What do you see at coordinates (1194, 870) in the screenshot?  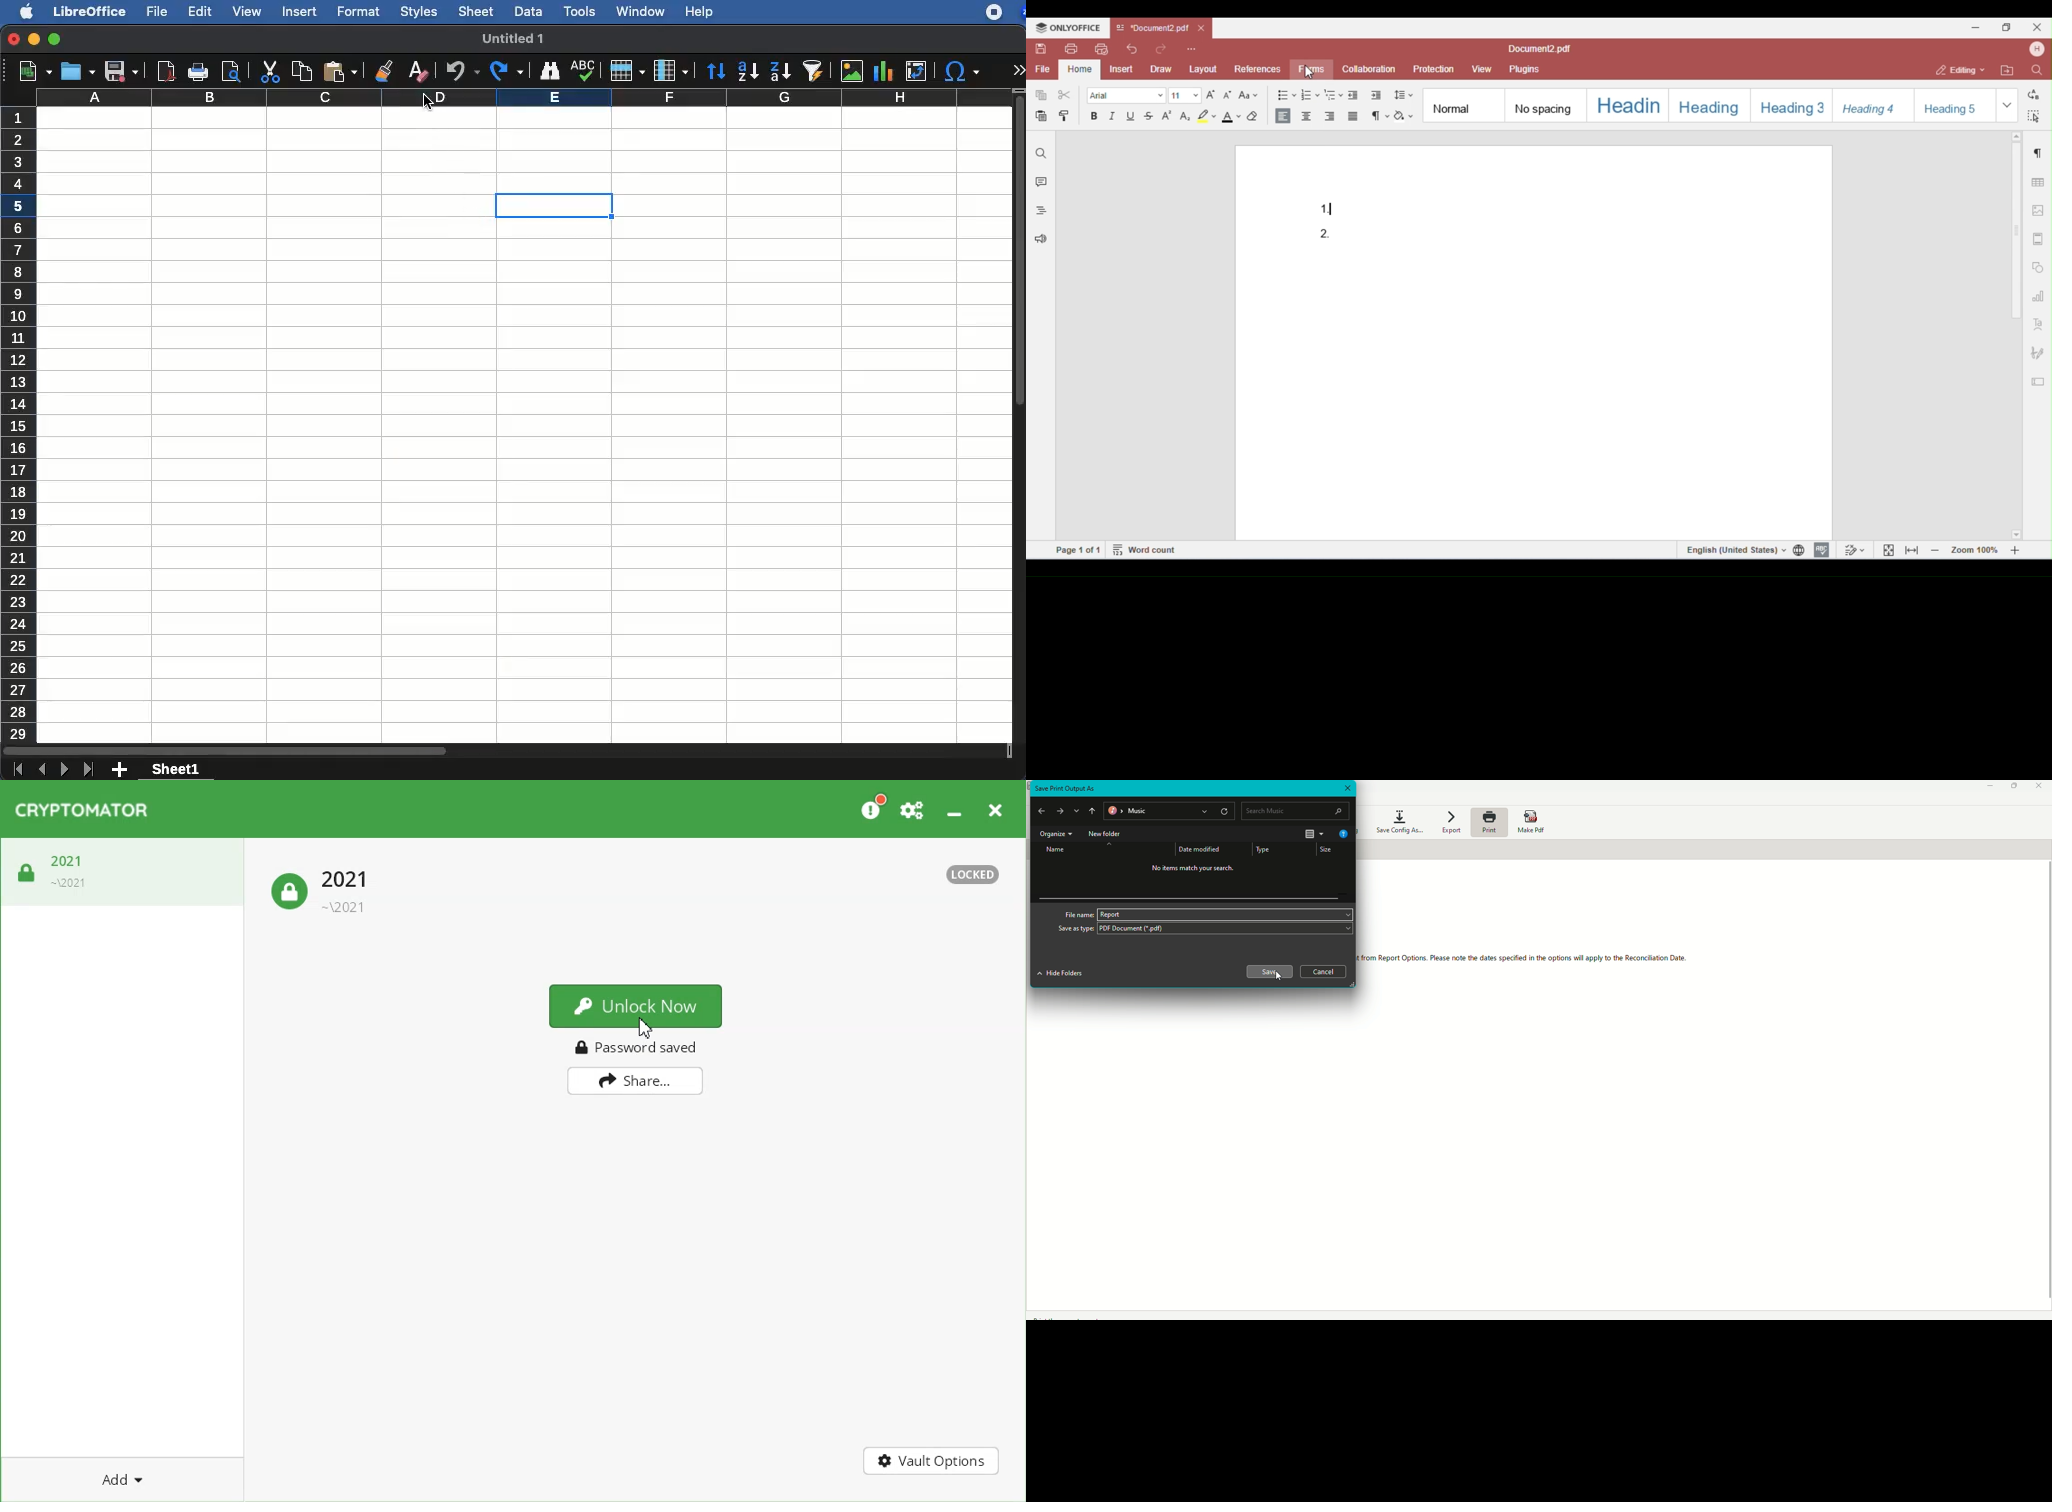 I see `No items match` at bounding box center [1194, 870].